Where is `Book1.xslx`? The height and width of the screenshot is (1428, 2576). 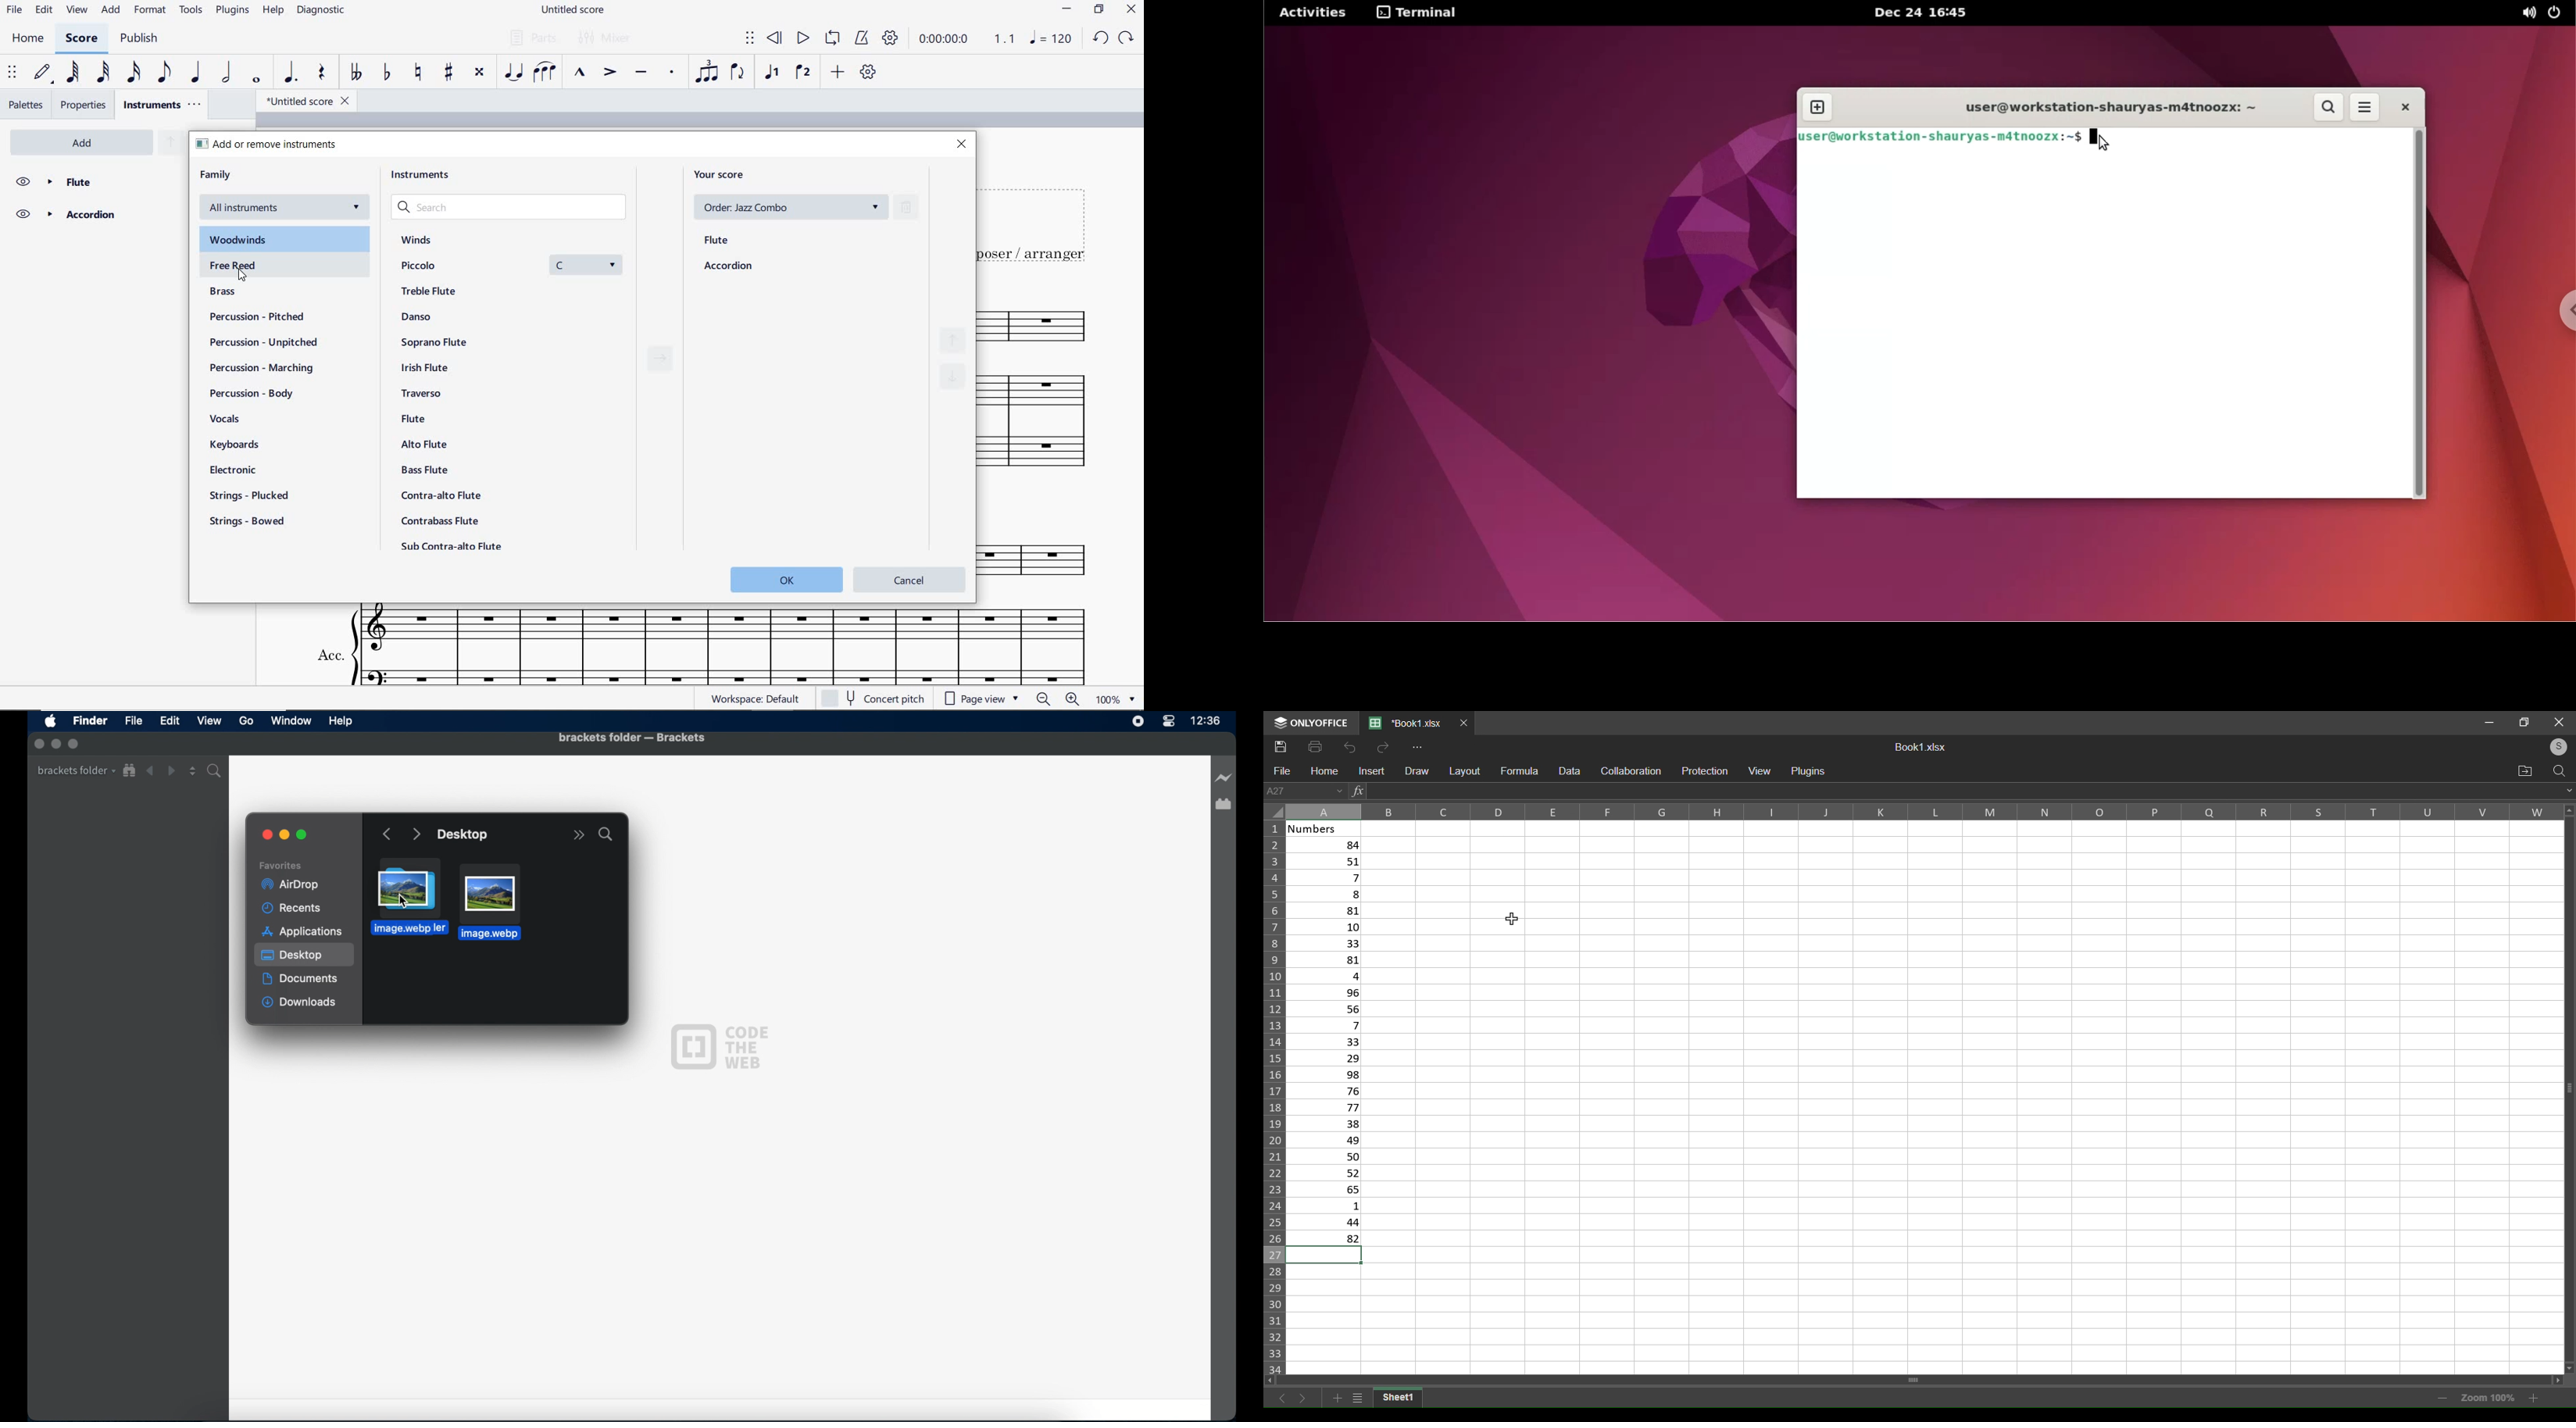
Book1.xslx is located at coordinates (1924, 746).